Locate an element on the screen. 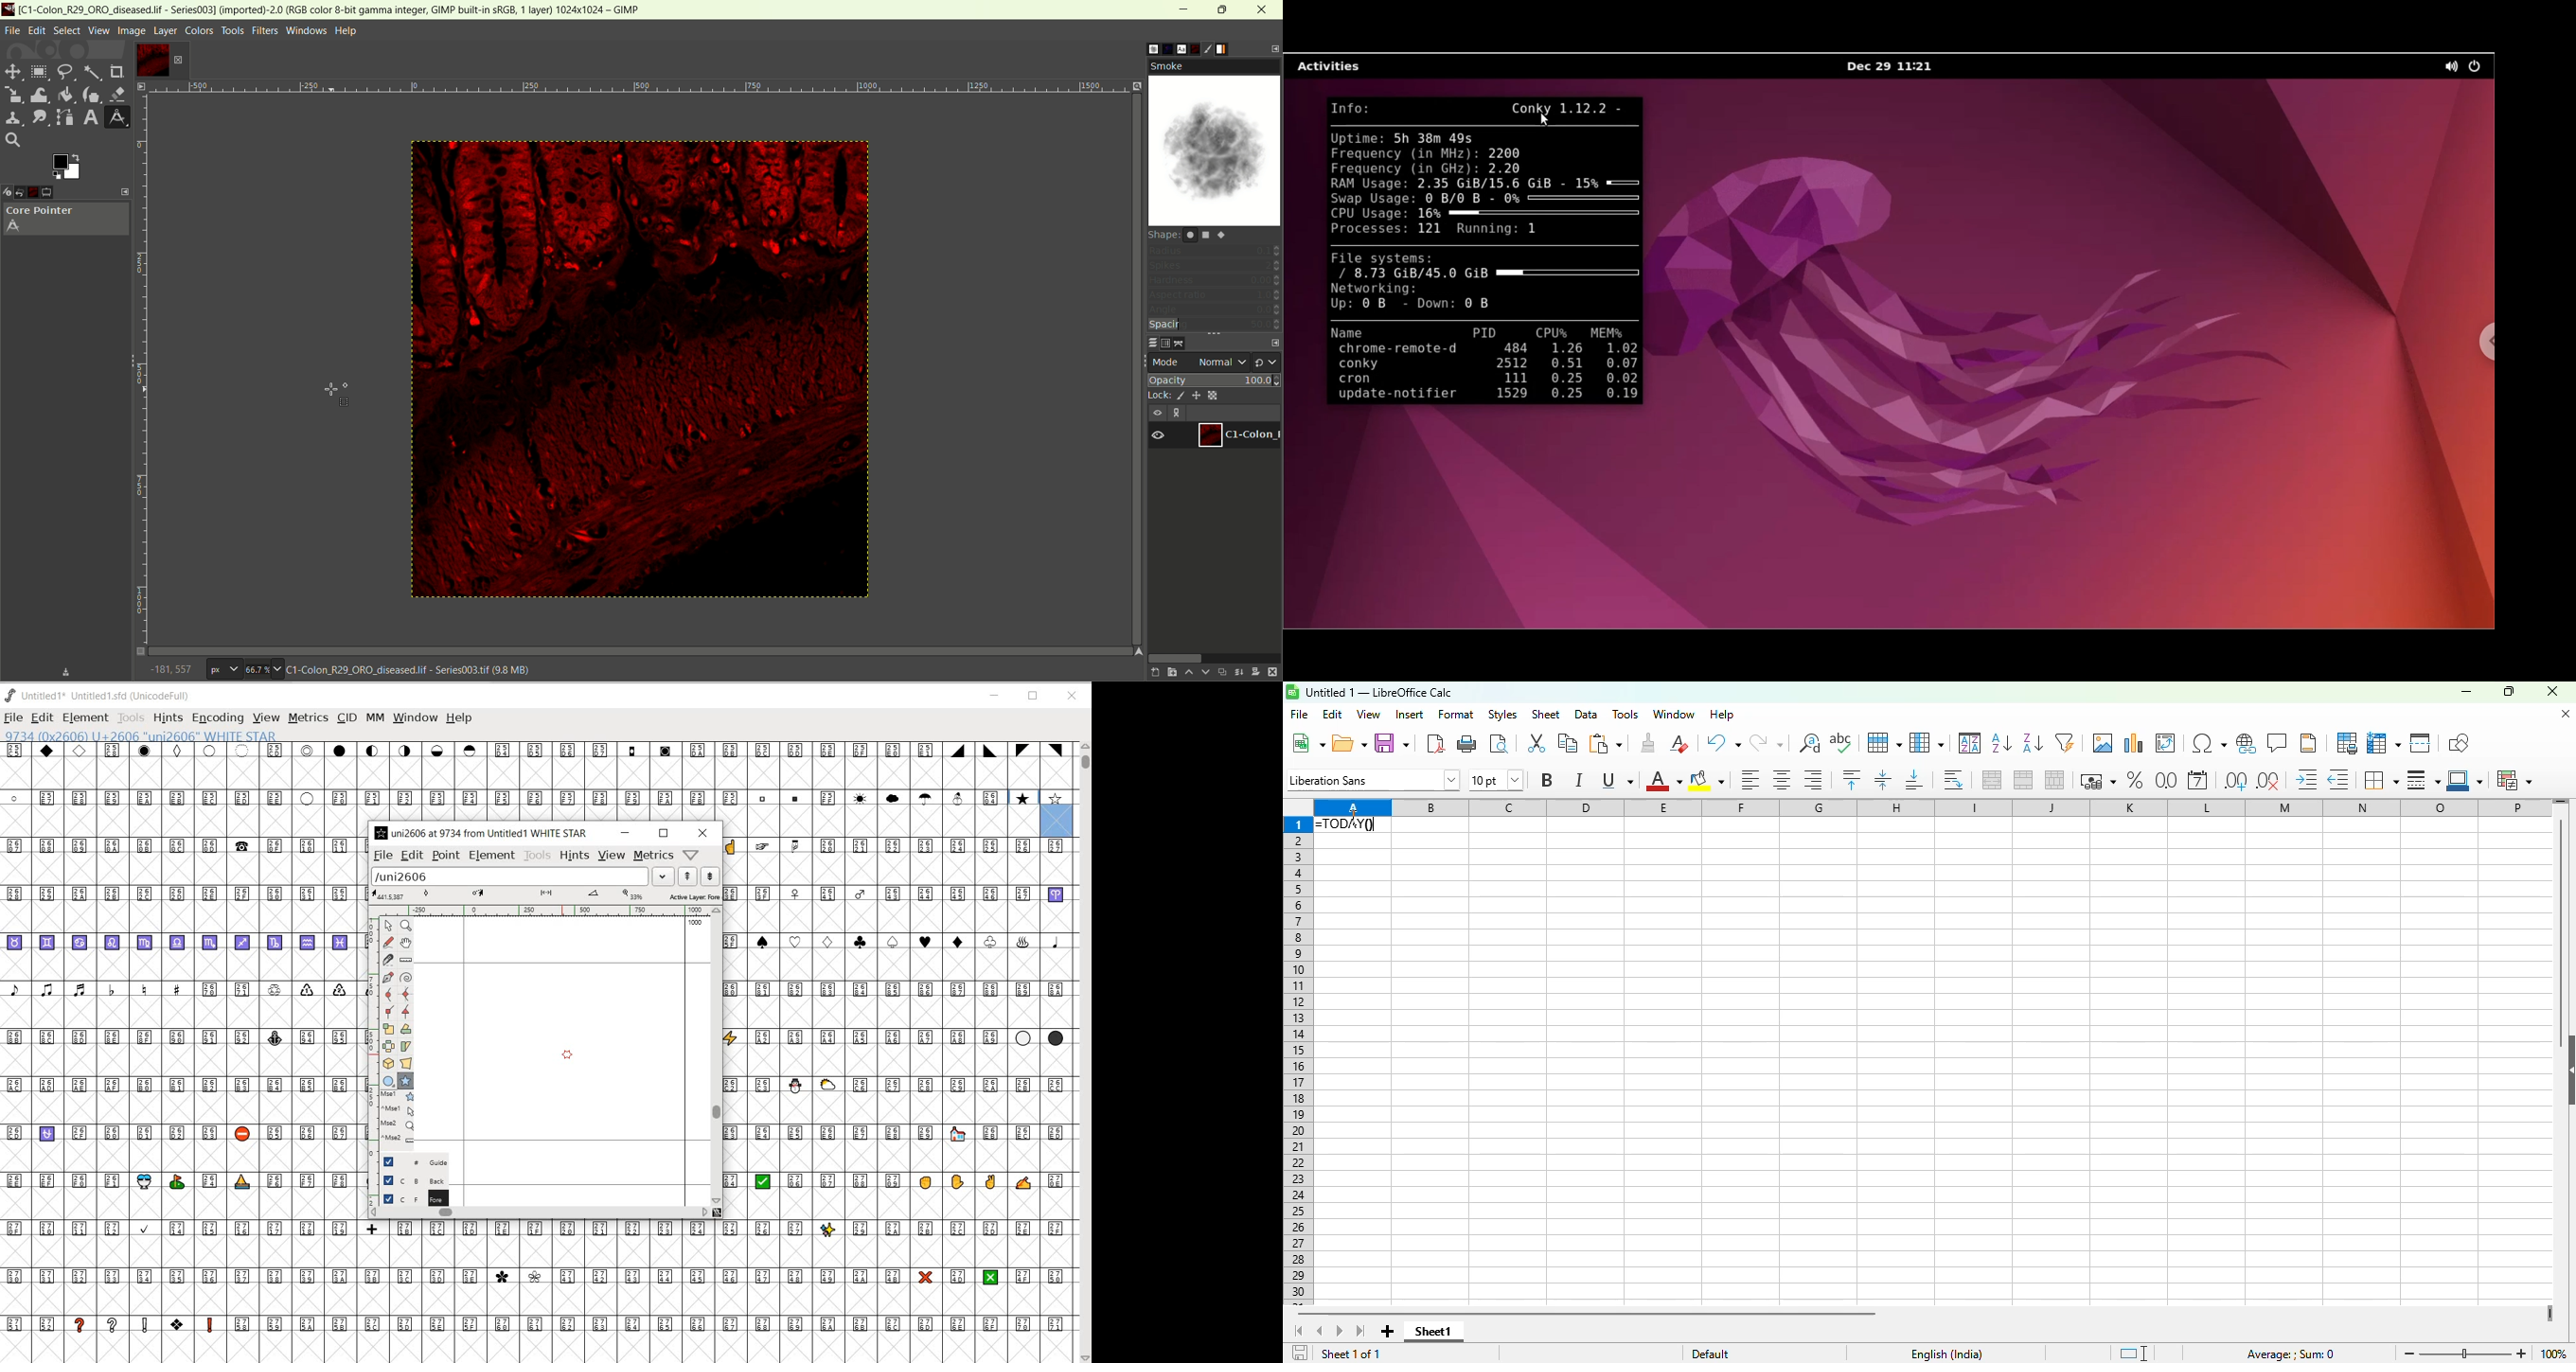 The image size is (2576, 1372). background color is located at coordinates (1706, 781).